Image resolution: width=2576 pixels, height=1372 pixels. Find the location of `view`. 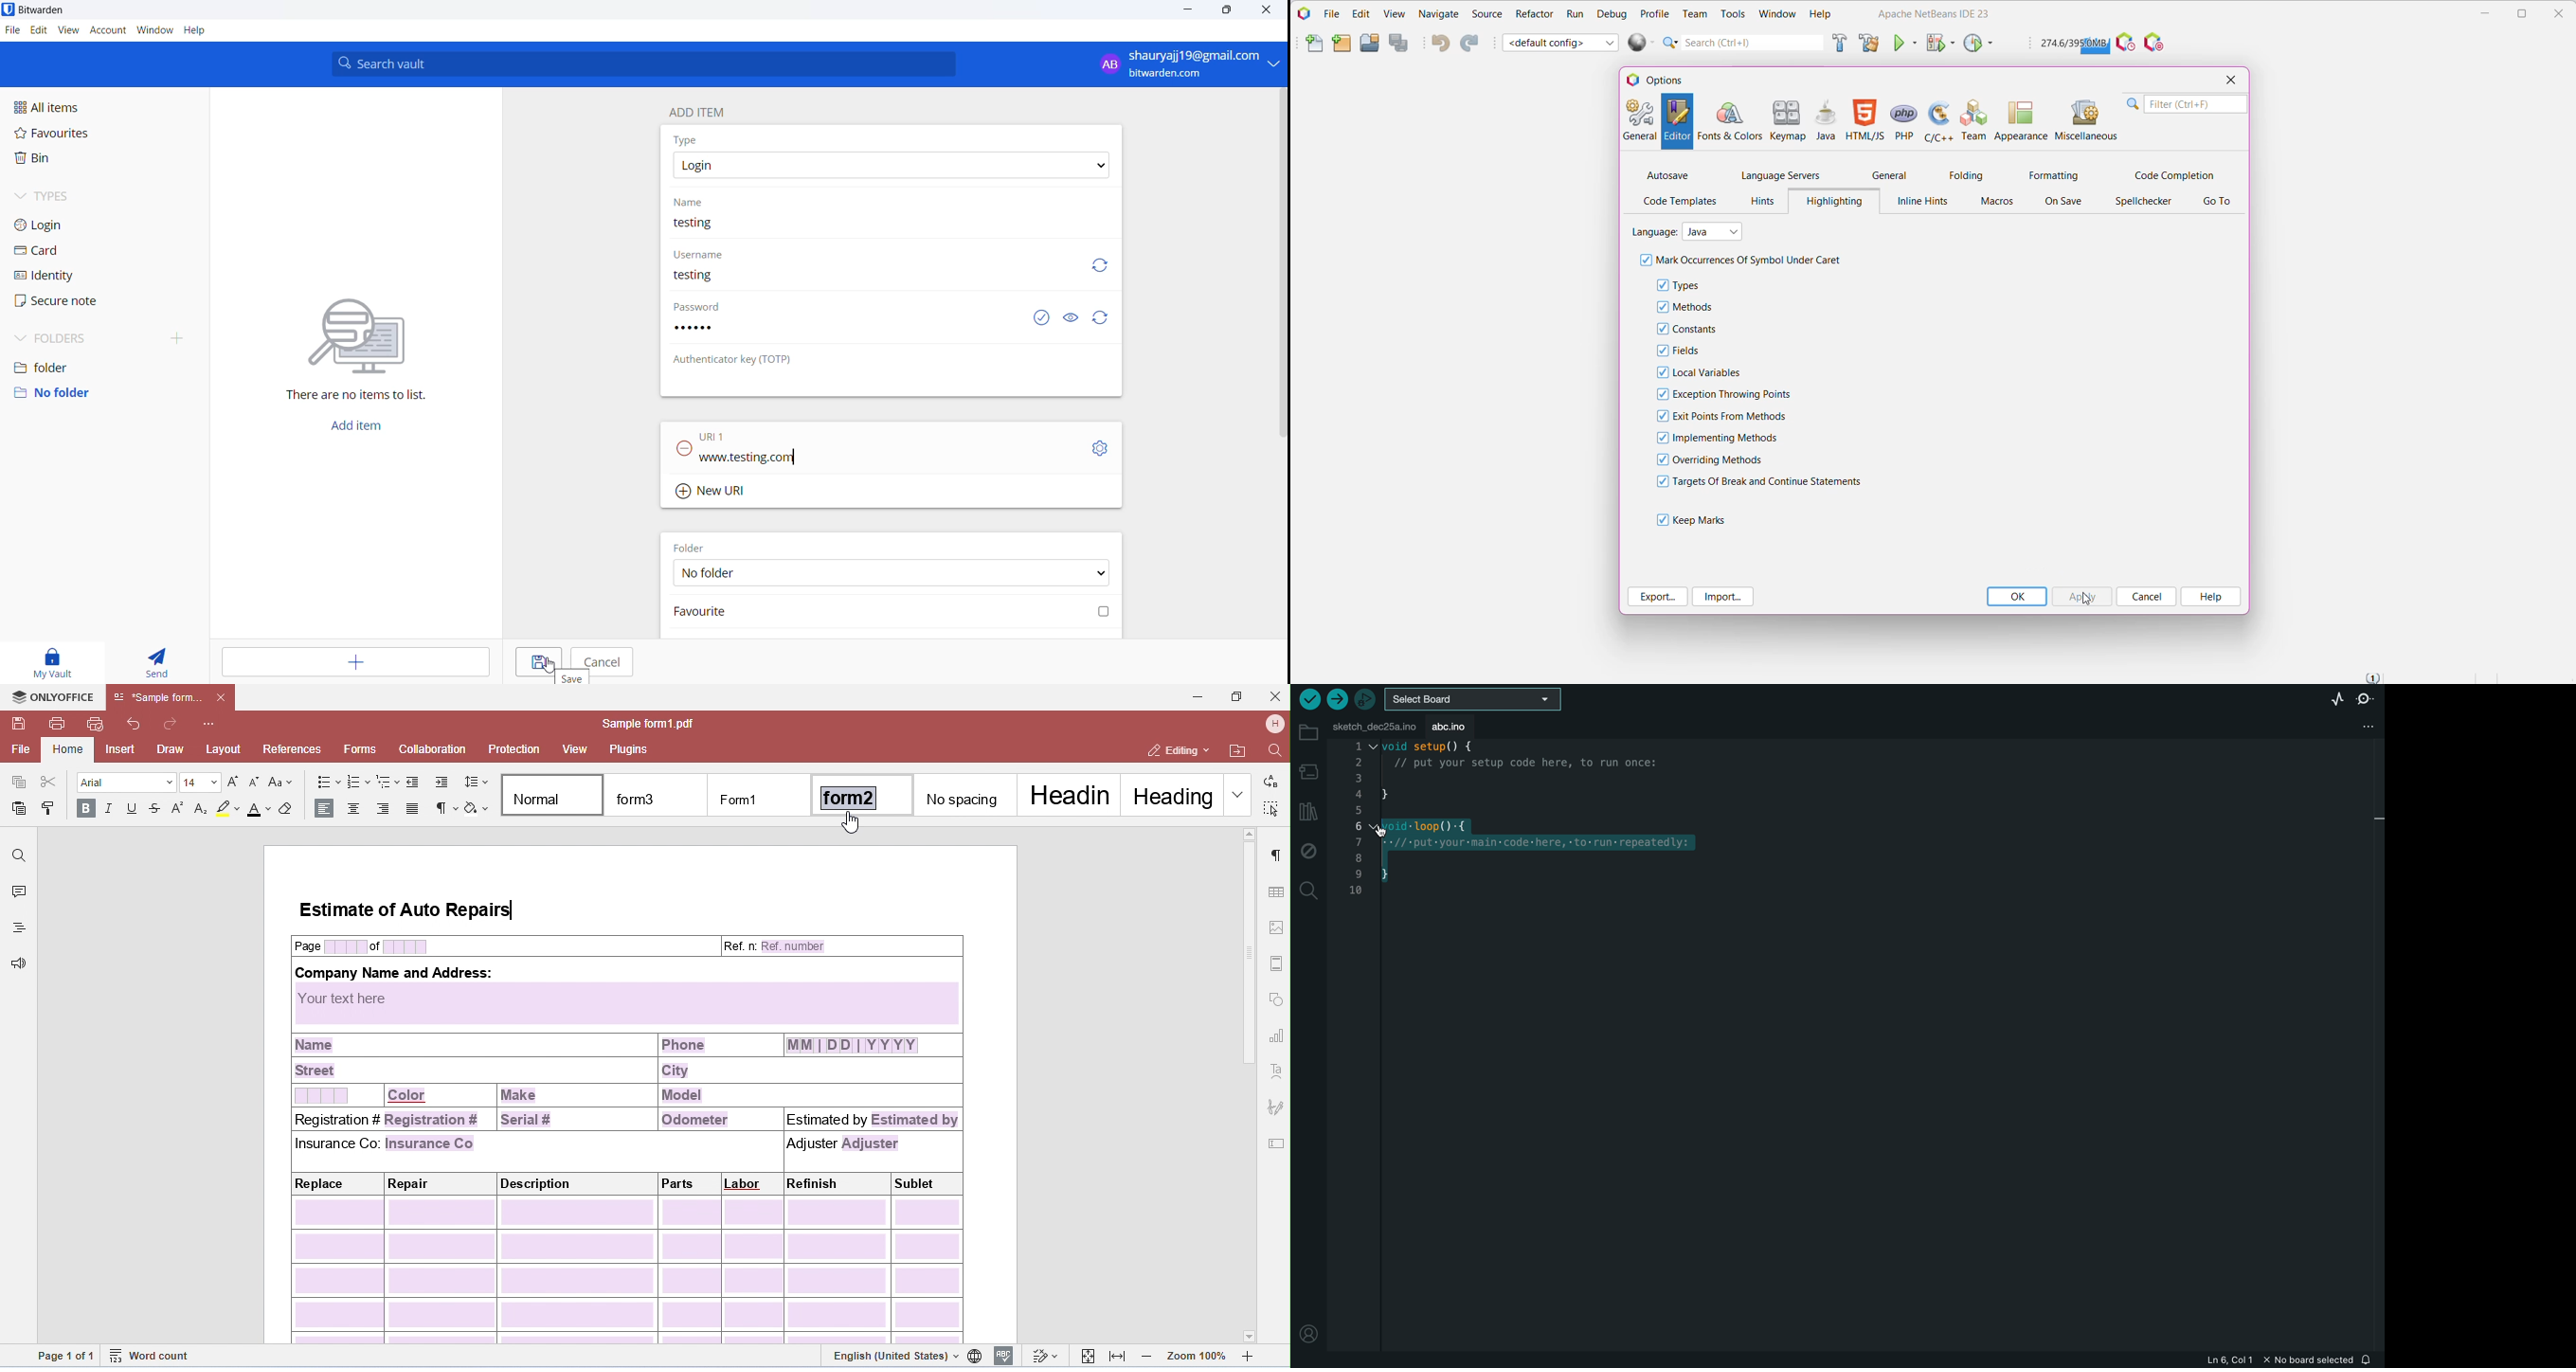

view is located at coordinates (66, 31).